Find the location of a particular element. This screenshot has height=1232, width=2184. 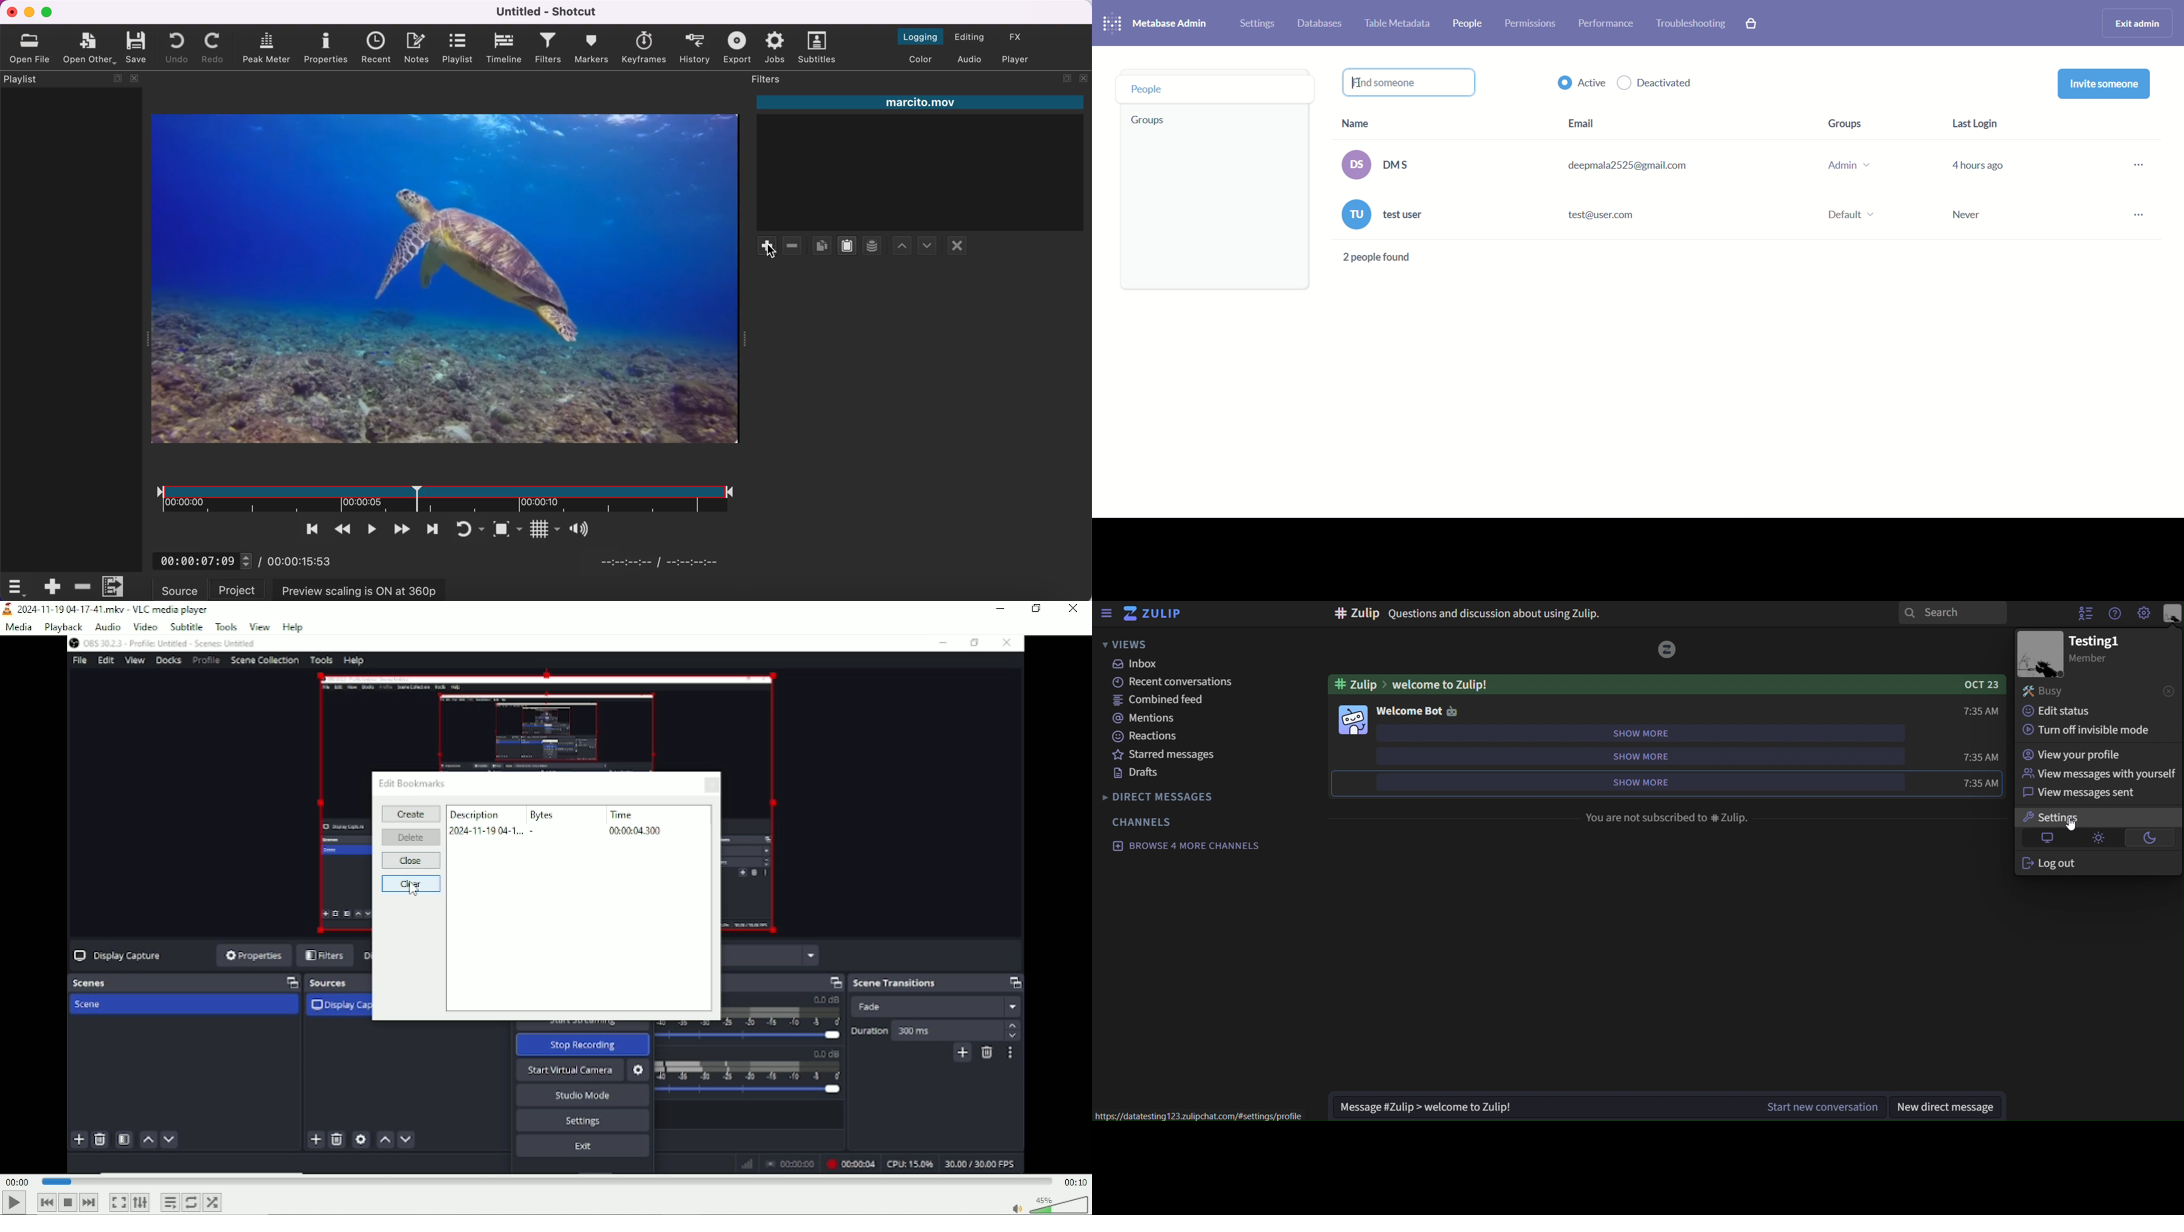

maximize is located at coordinates (1066, 80).